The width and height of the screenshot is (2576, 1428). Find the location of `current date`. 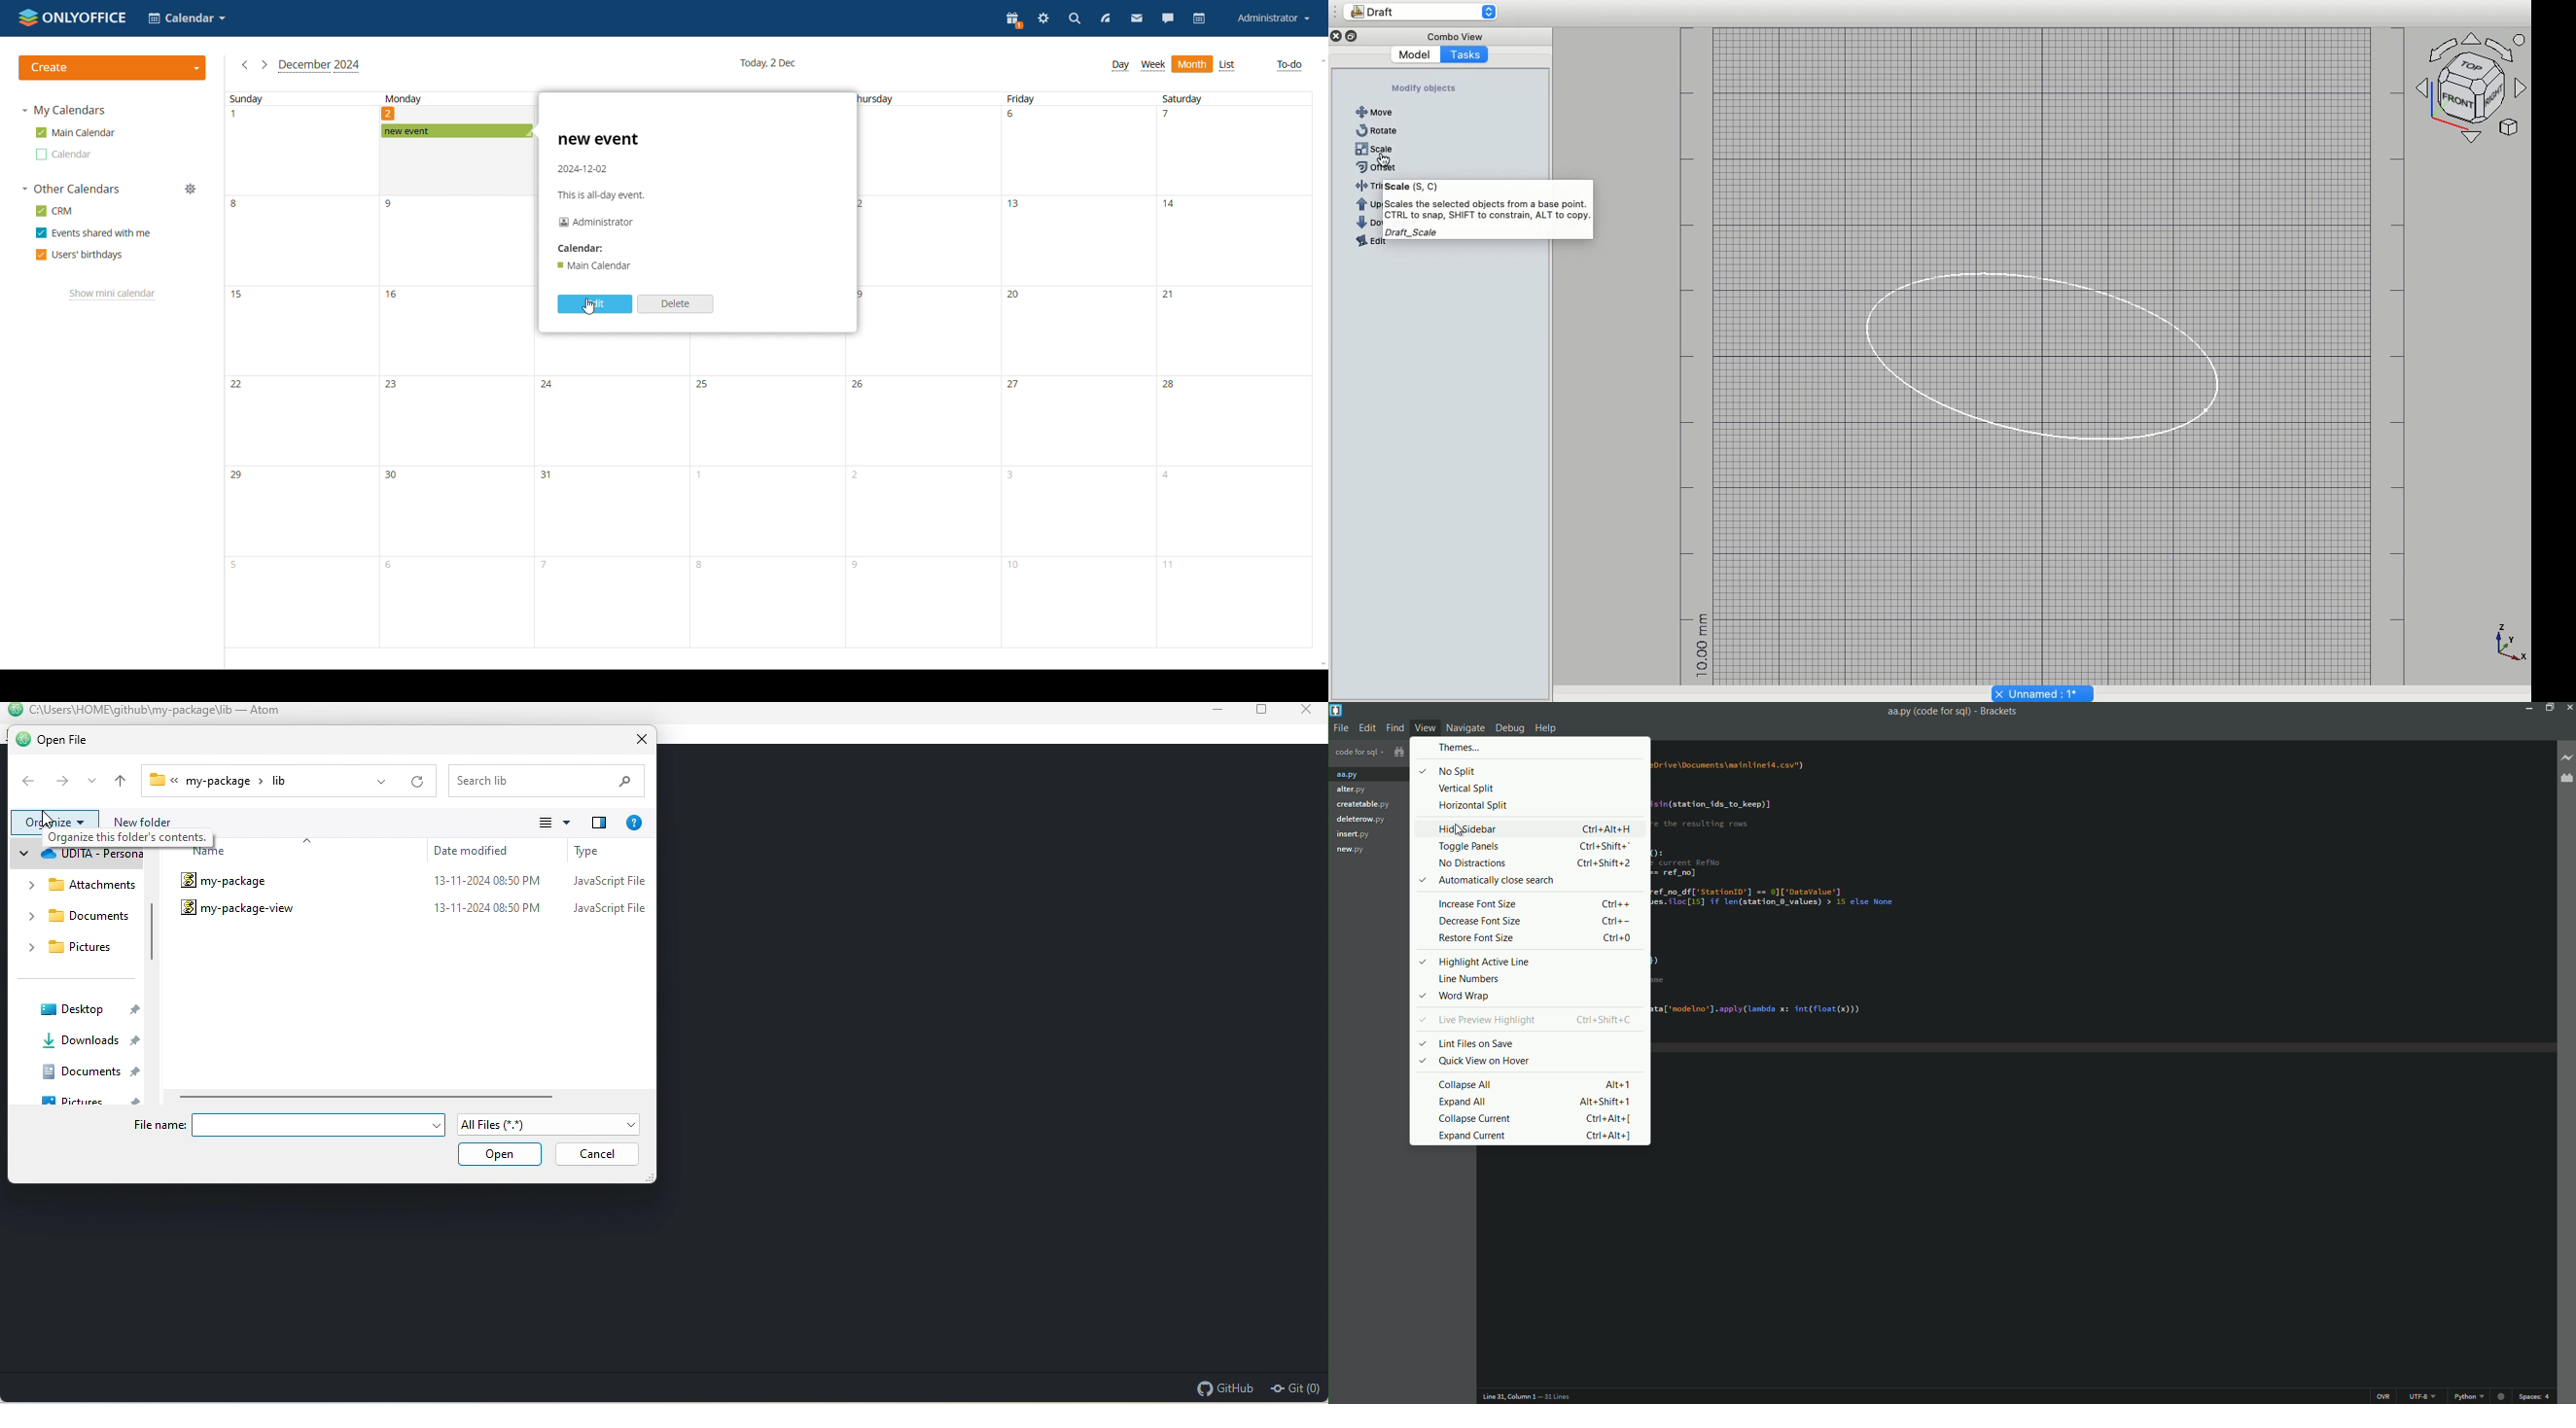

current date is located at coordinates (768, 63).